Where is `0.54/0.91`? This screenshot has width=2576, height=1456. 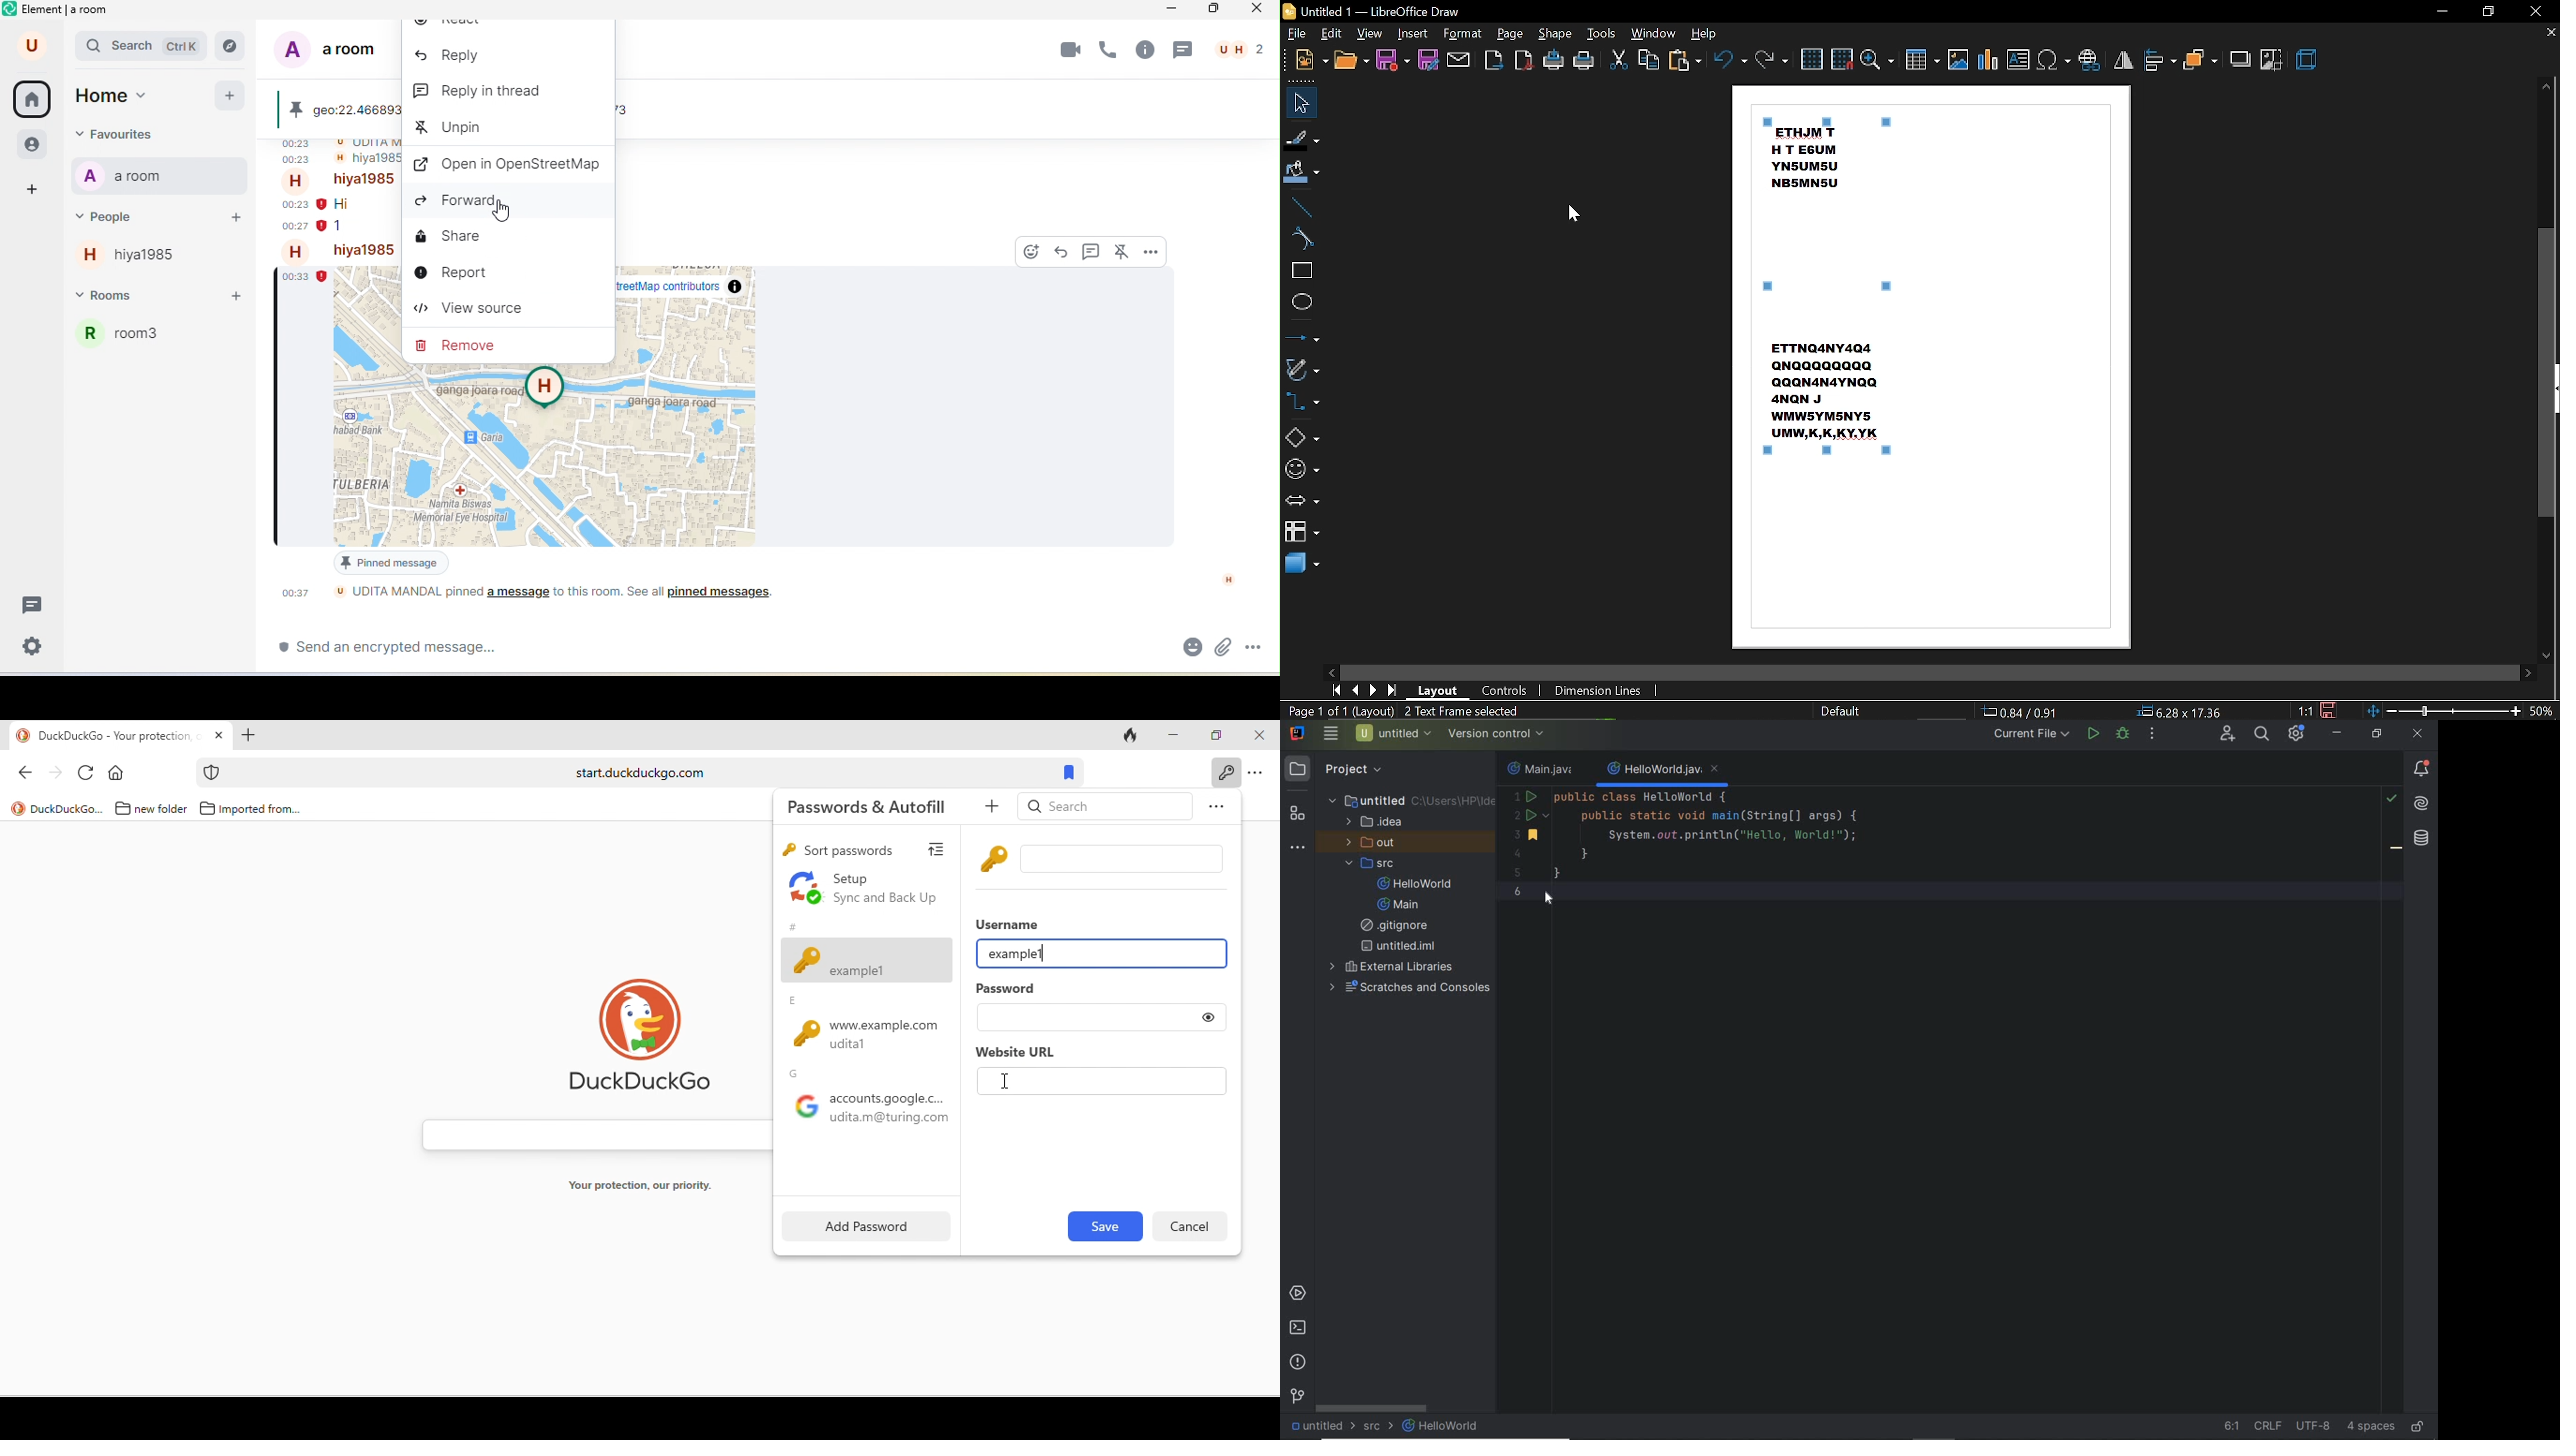
0.54/0.91 is located at coordinates (2022, 711).